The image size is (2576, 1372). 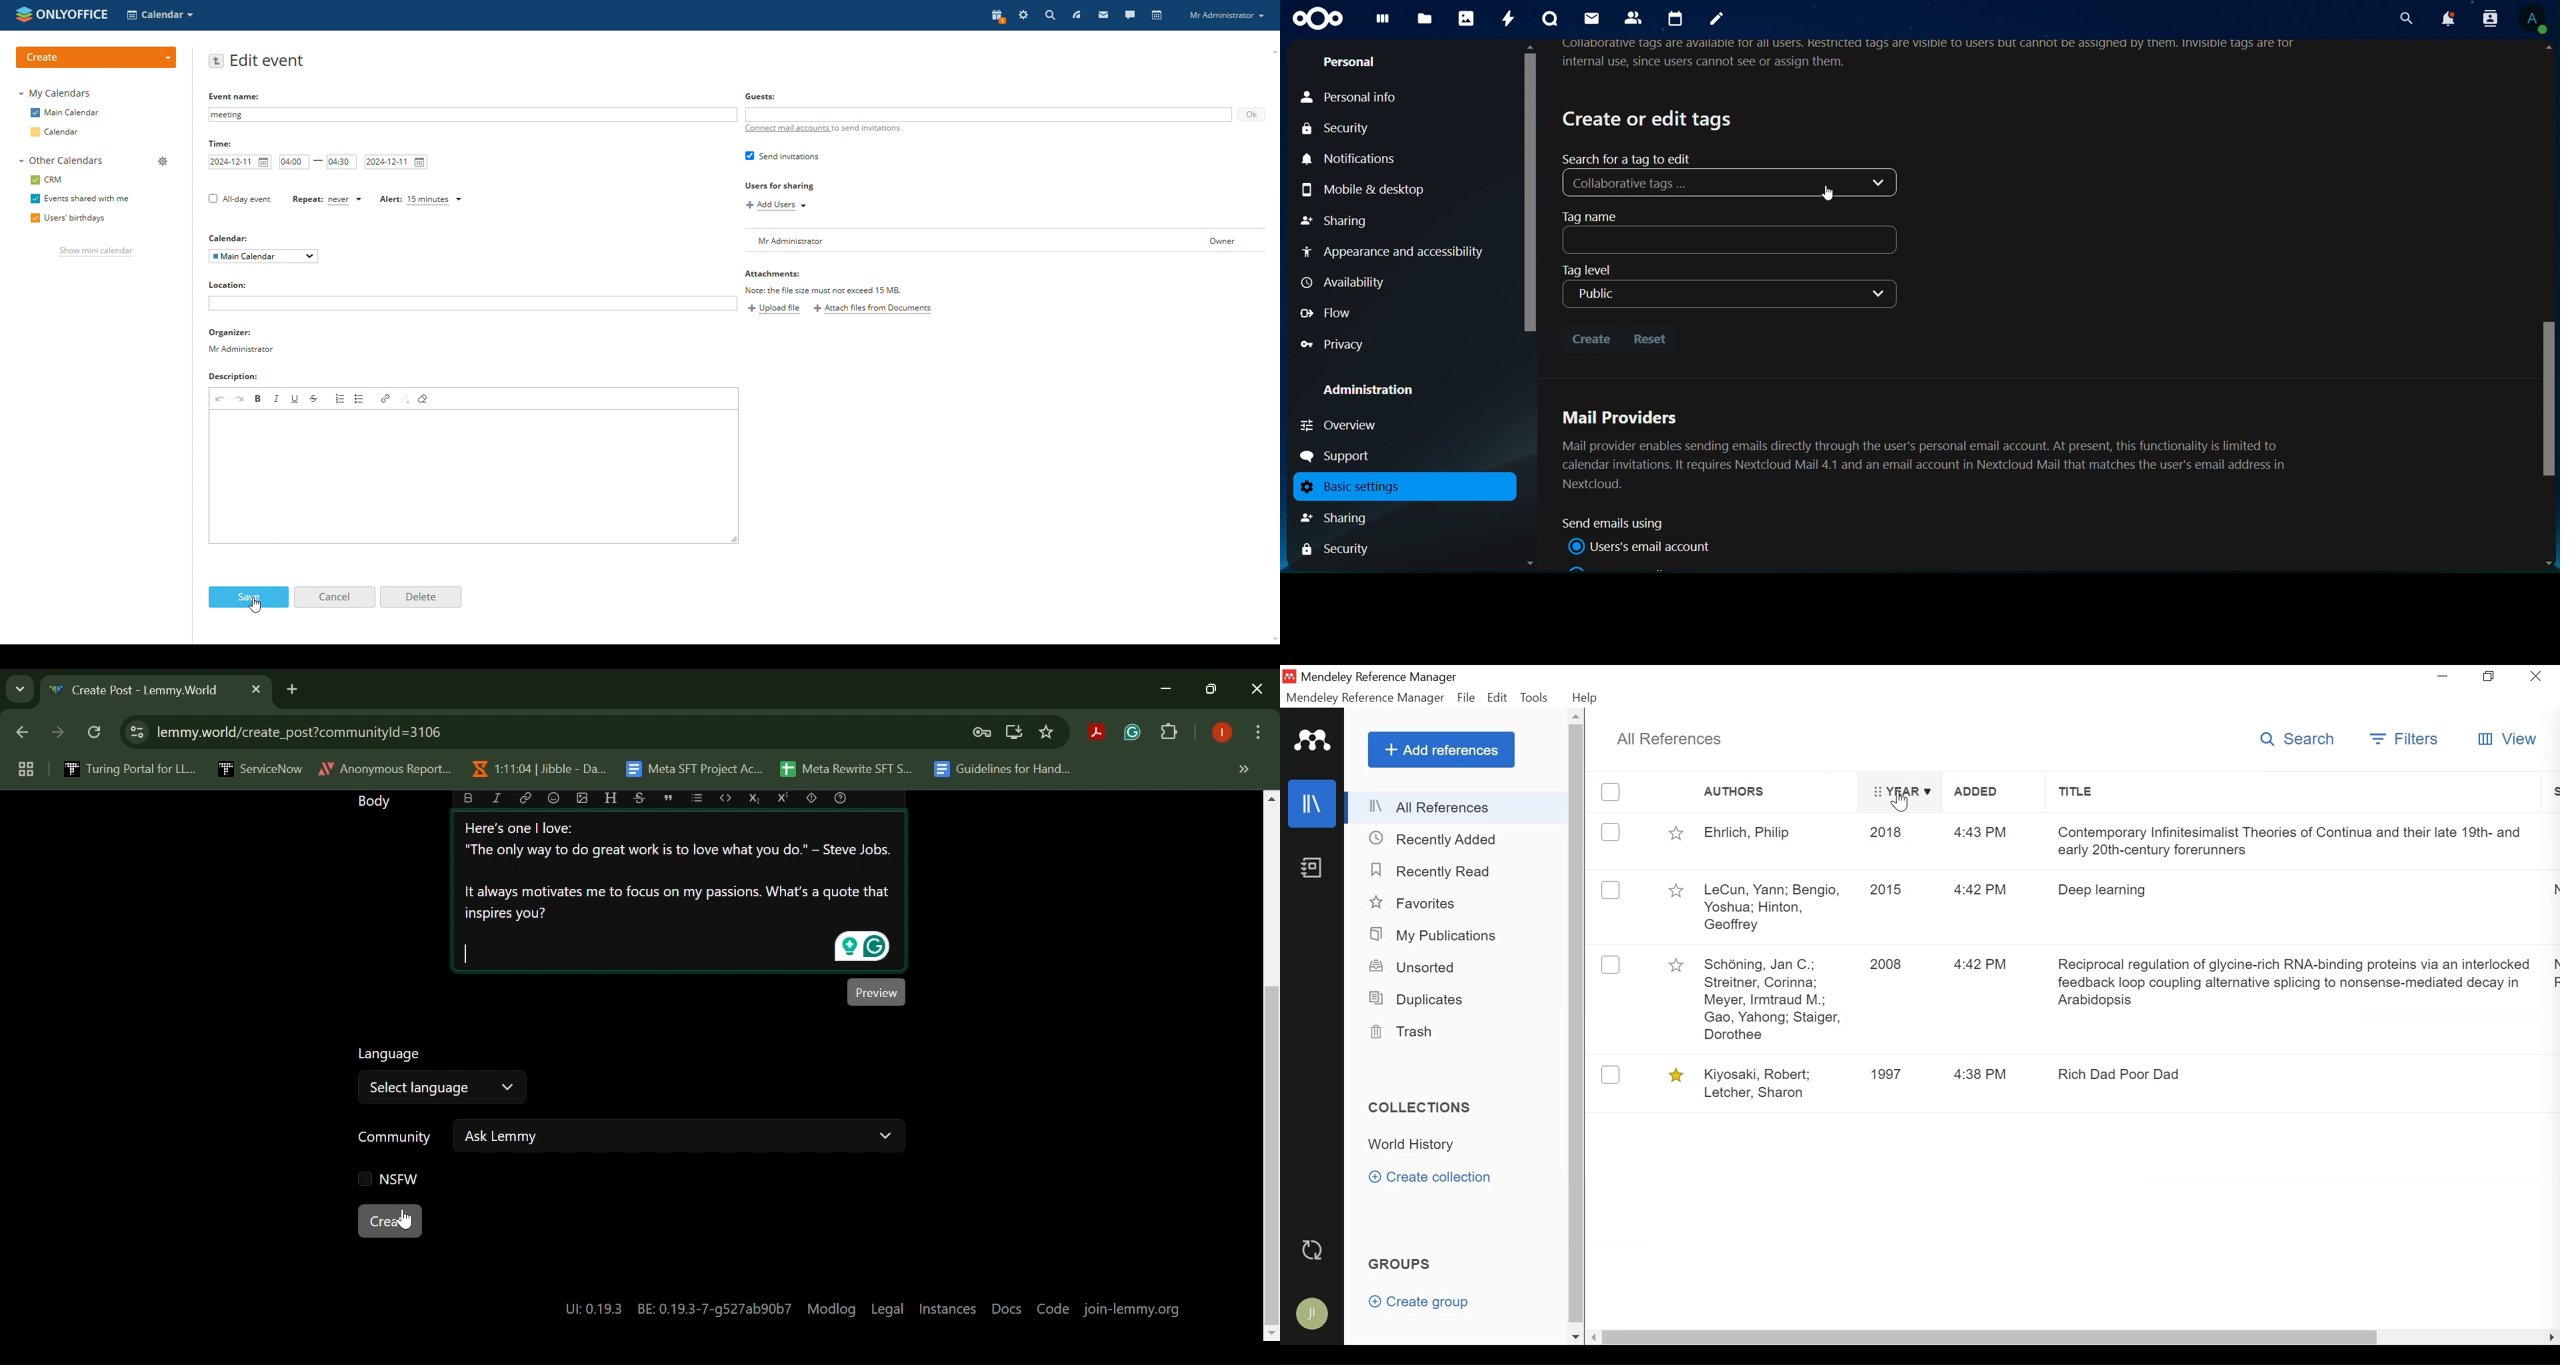 What do you see at coordinates (1891, 1073) in the screenshot?
I see `1997` at bounding box center [1891, 1073].